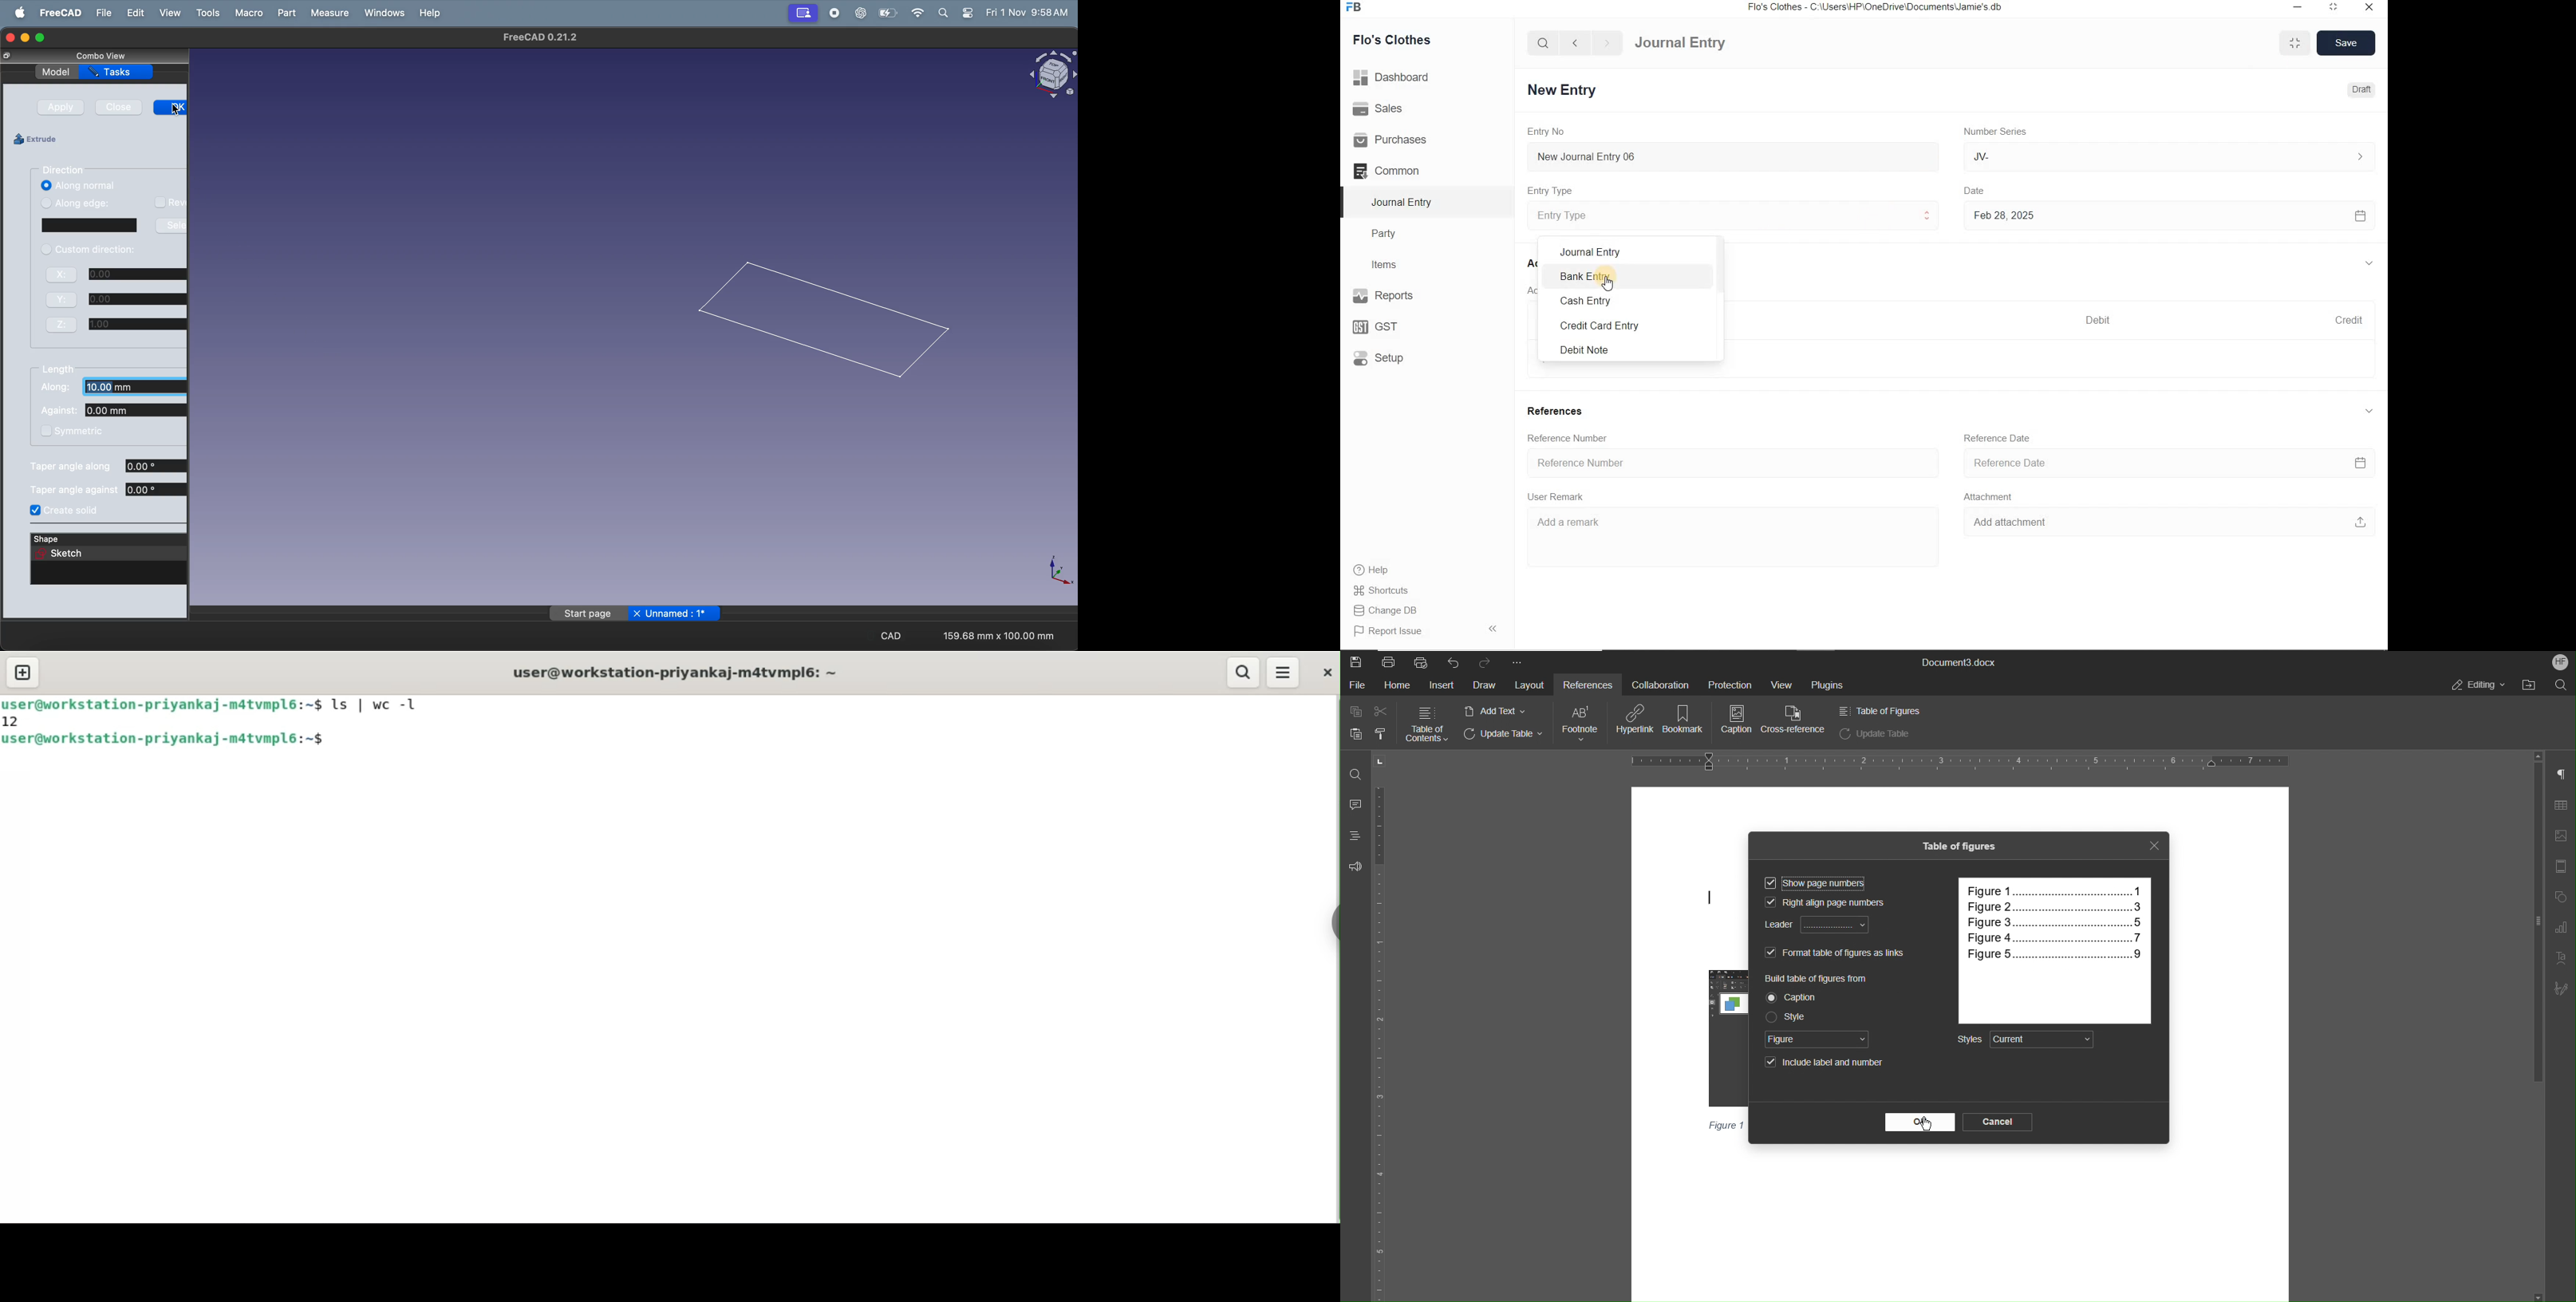  Describe the element at coordinates (2560, 868) in the screenshot. I see `Header/Footer` at that location.